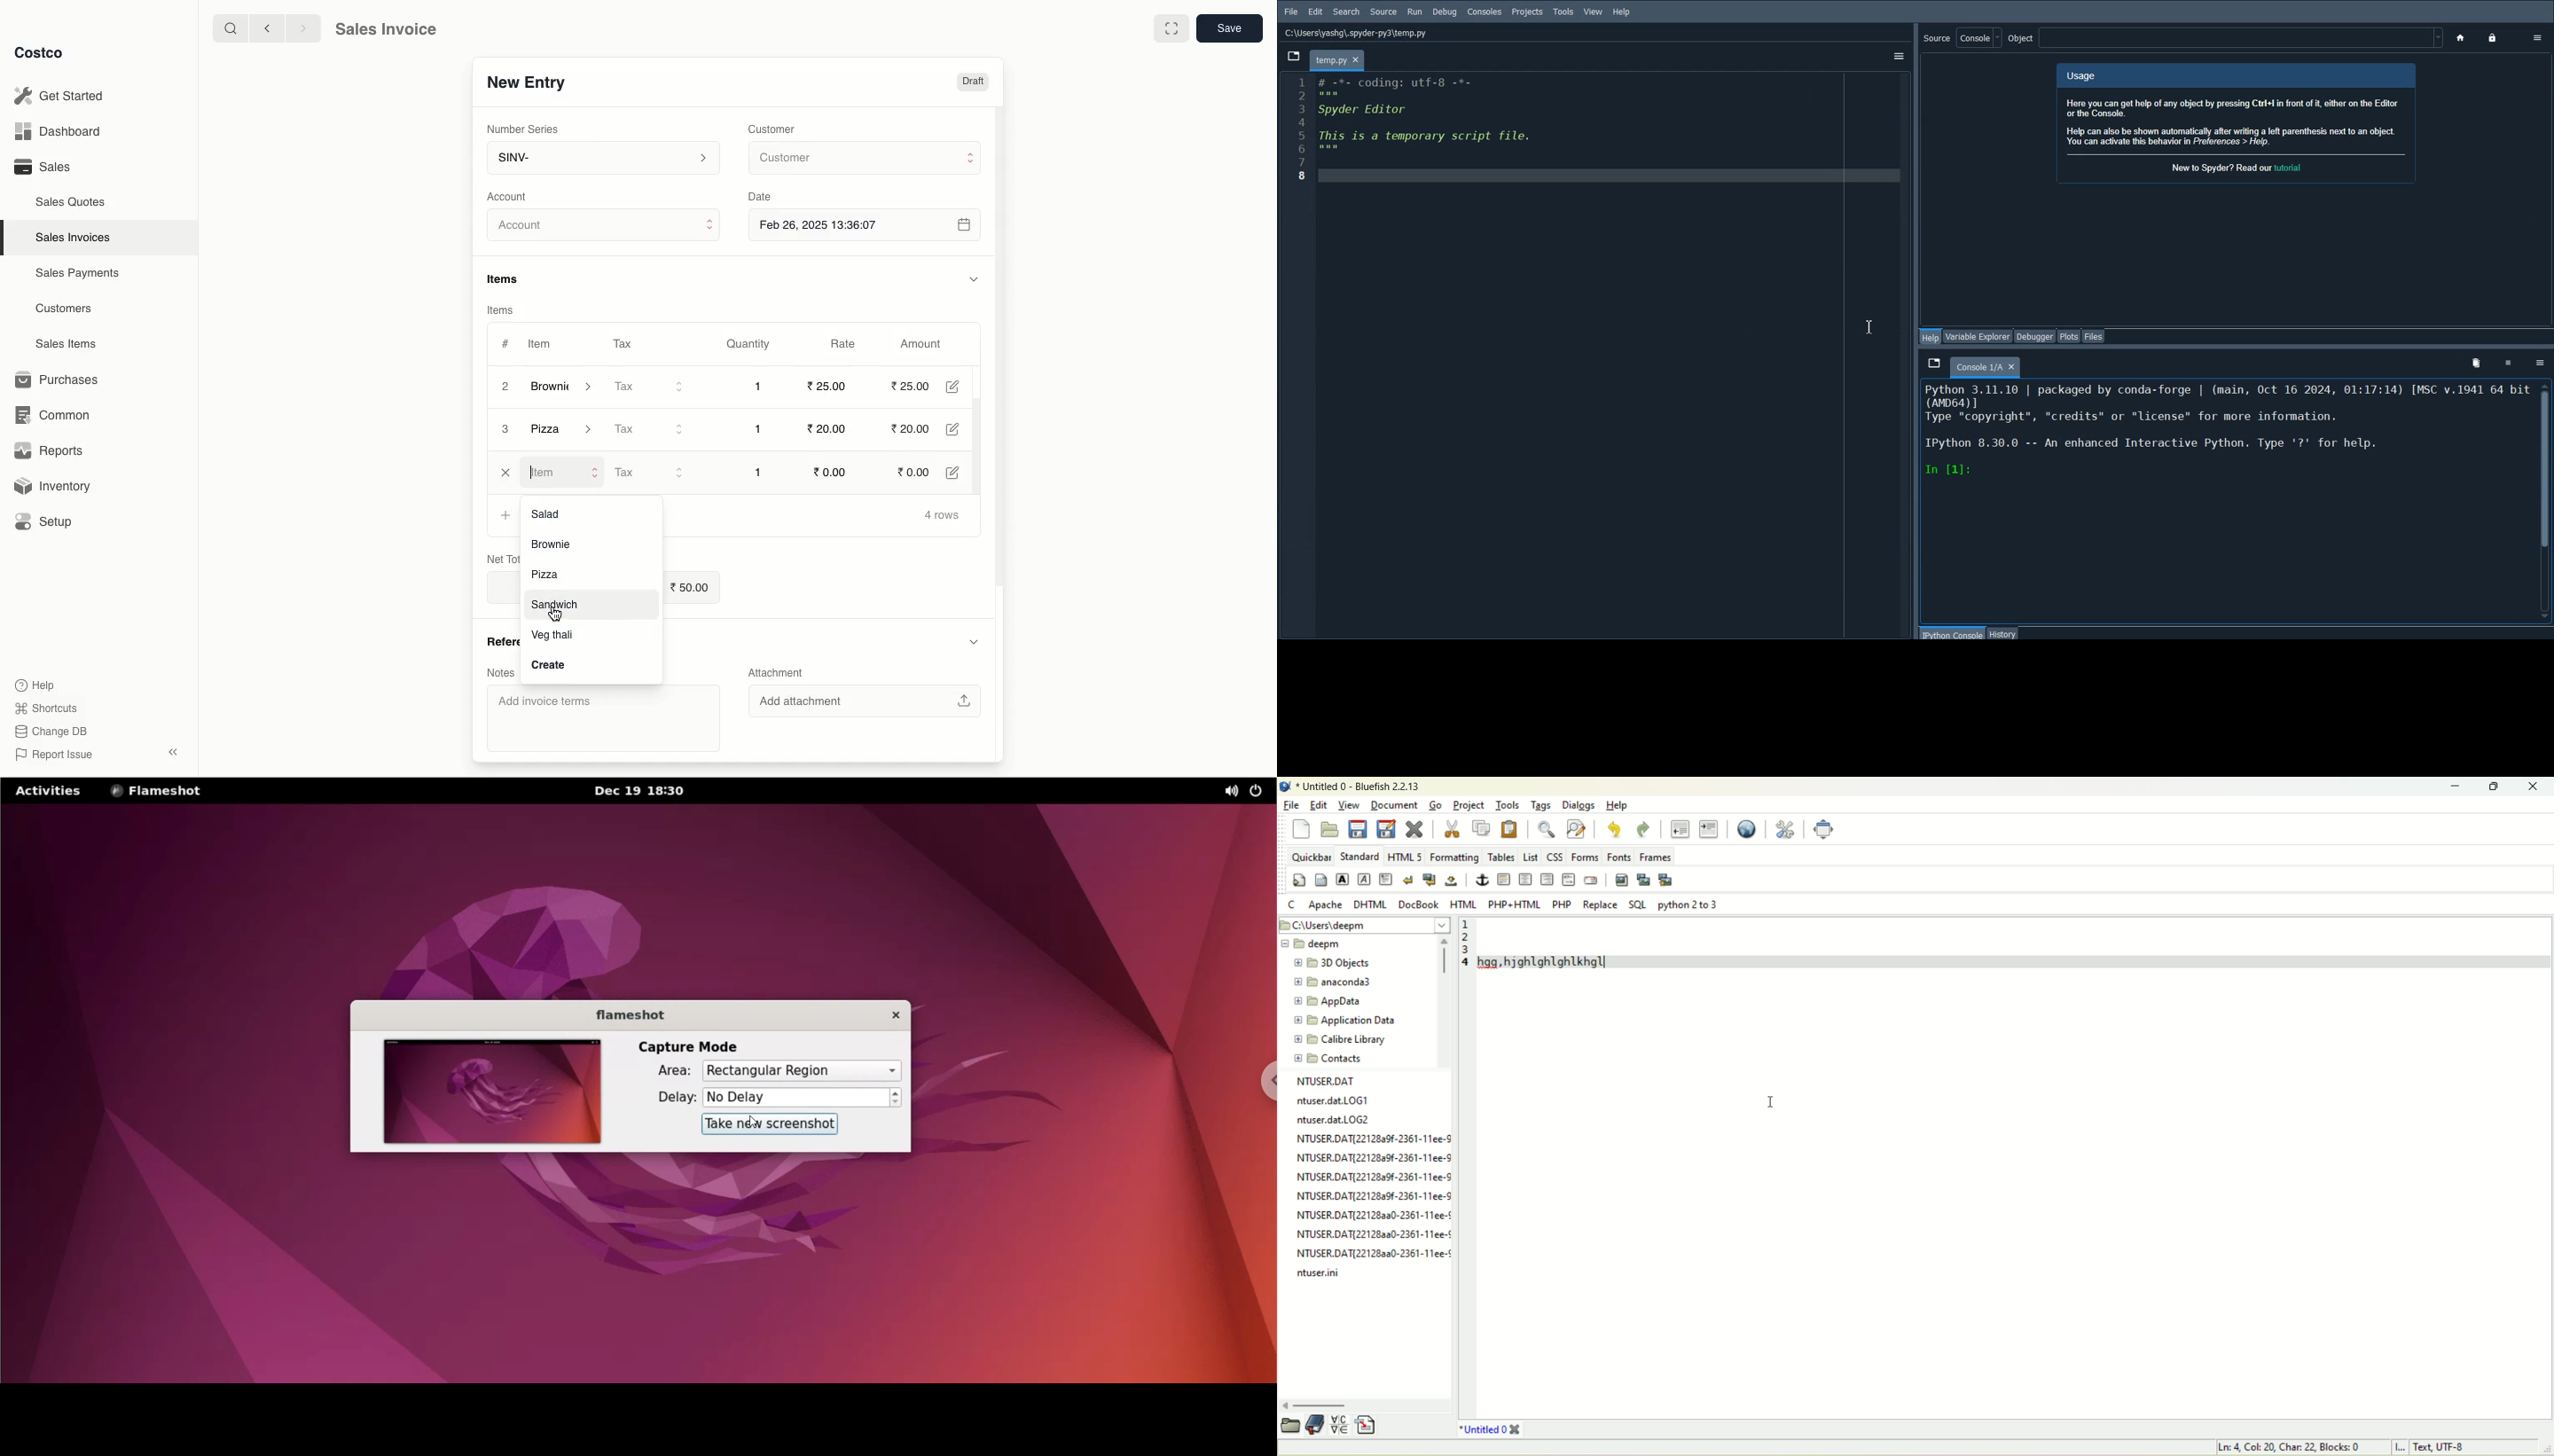 This screenshot has height=1456, width=2576. I want to click on Common, so click(60, 415).